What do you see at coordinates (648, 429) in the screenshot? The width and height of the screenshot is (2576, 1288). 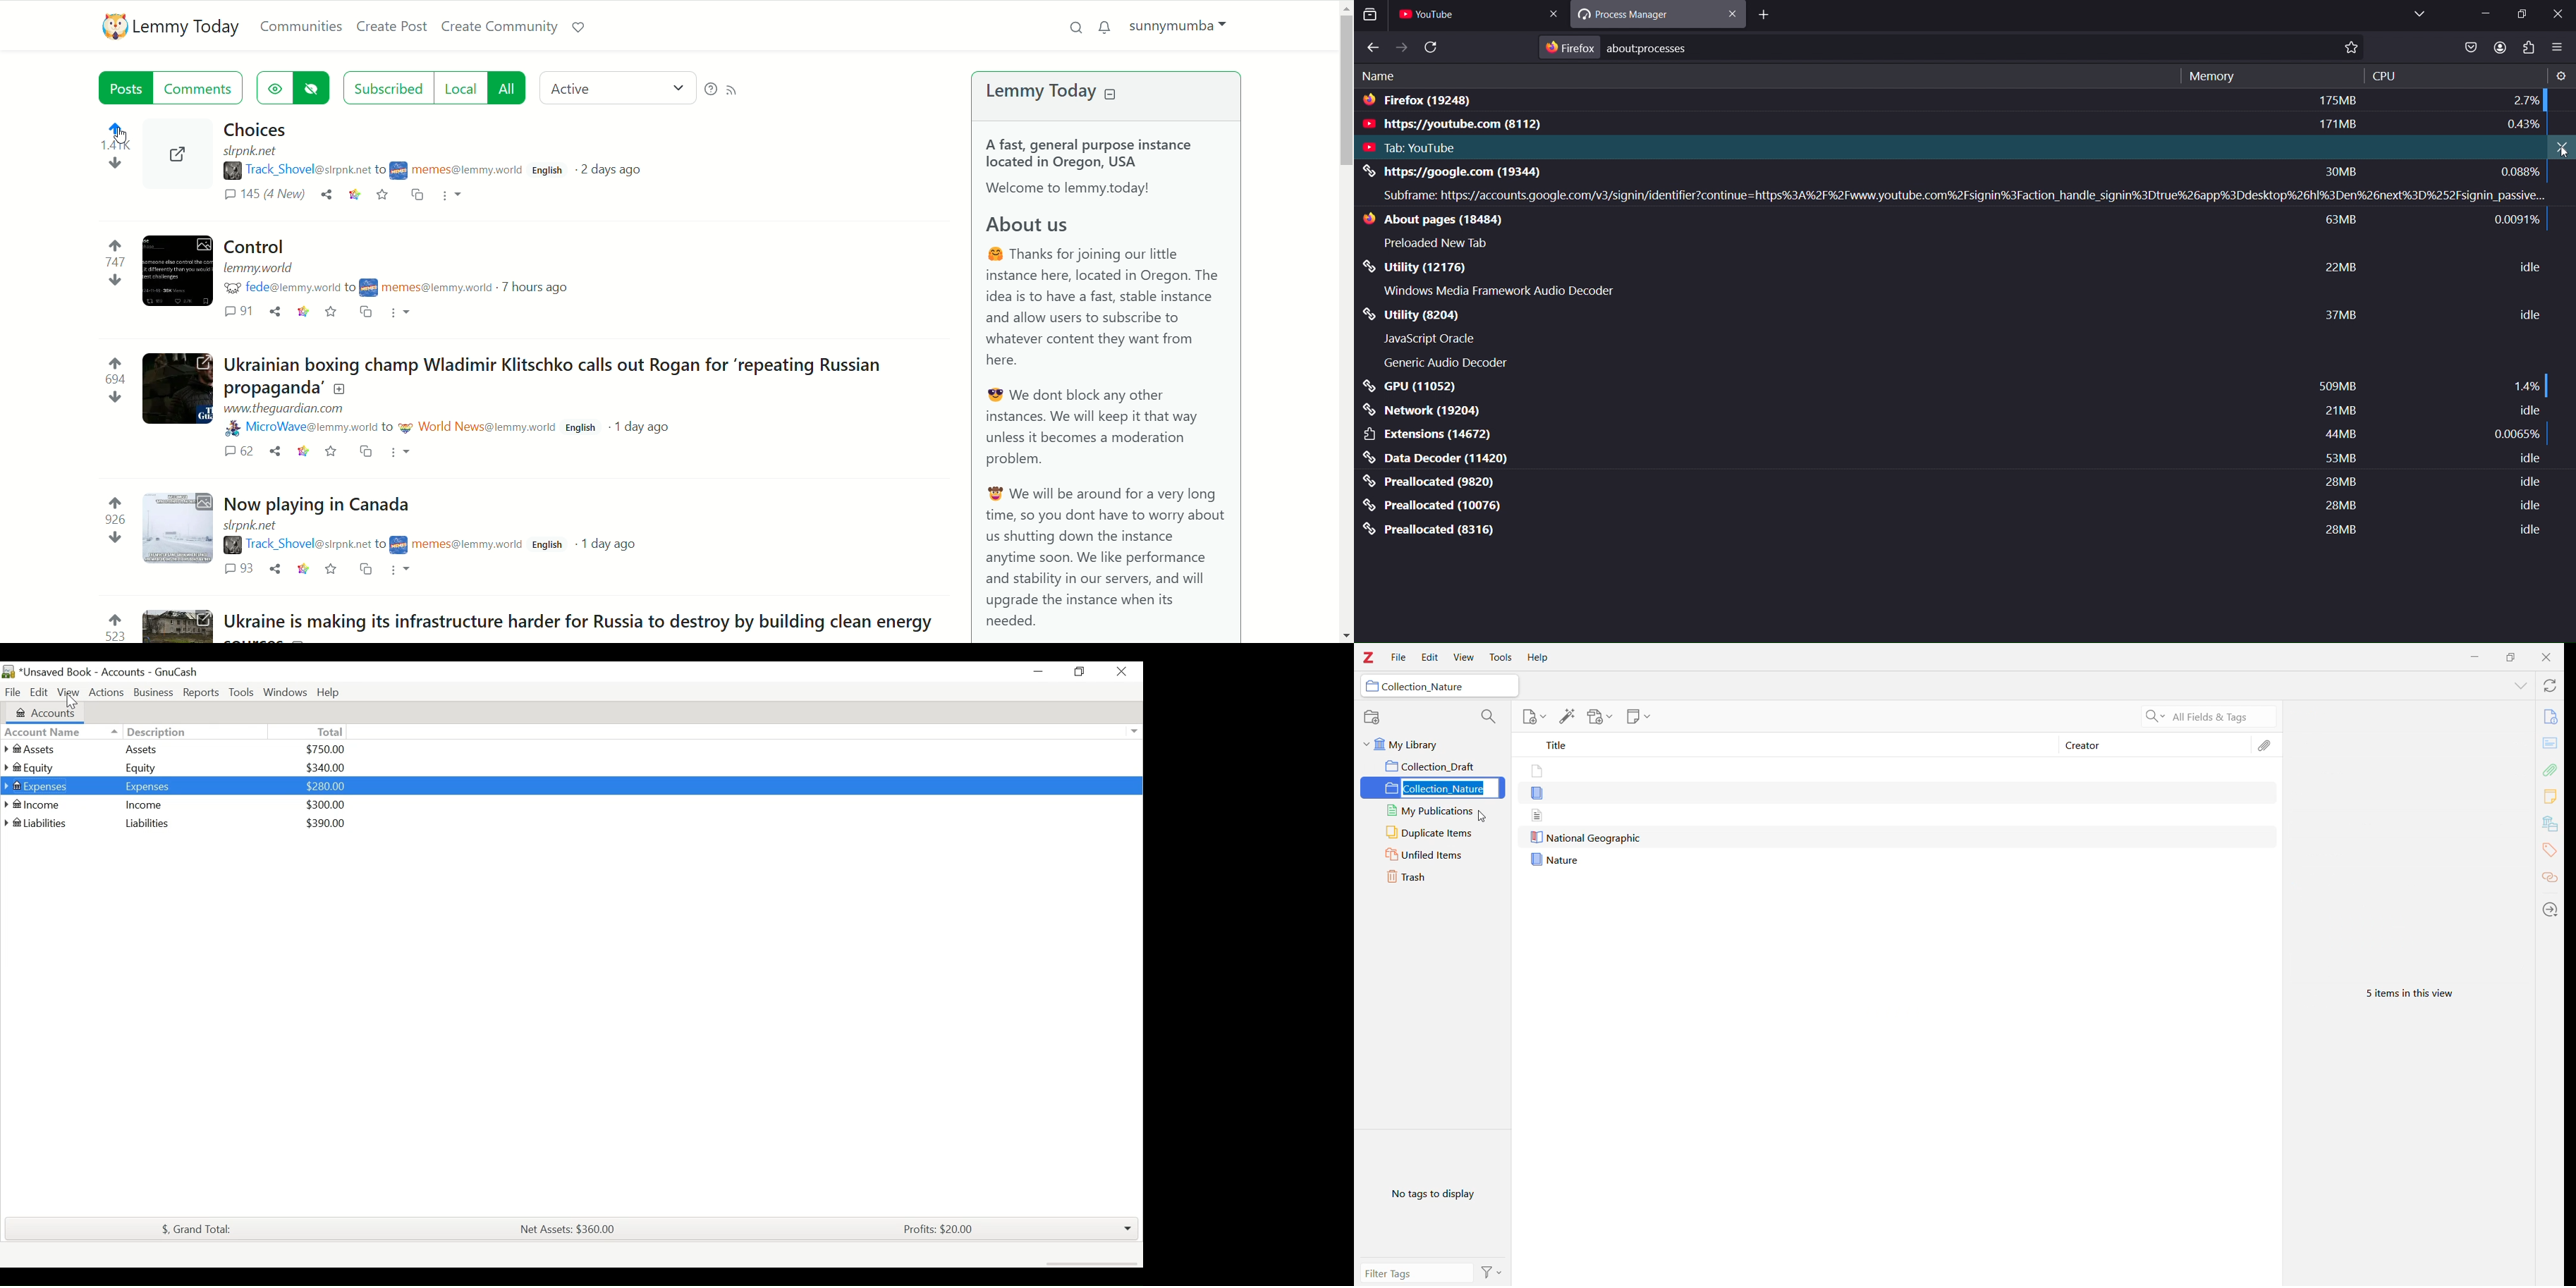 I see `1day ago` at bounding box center [648, 429].